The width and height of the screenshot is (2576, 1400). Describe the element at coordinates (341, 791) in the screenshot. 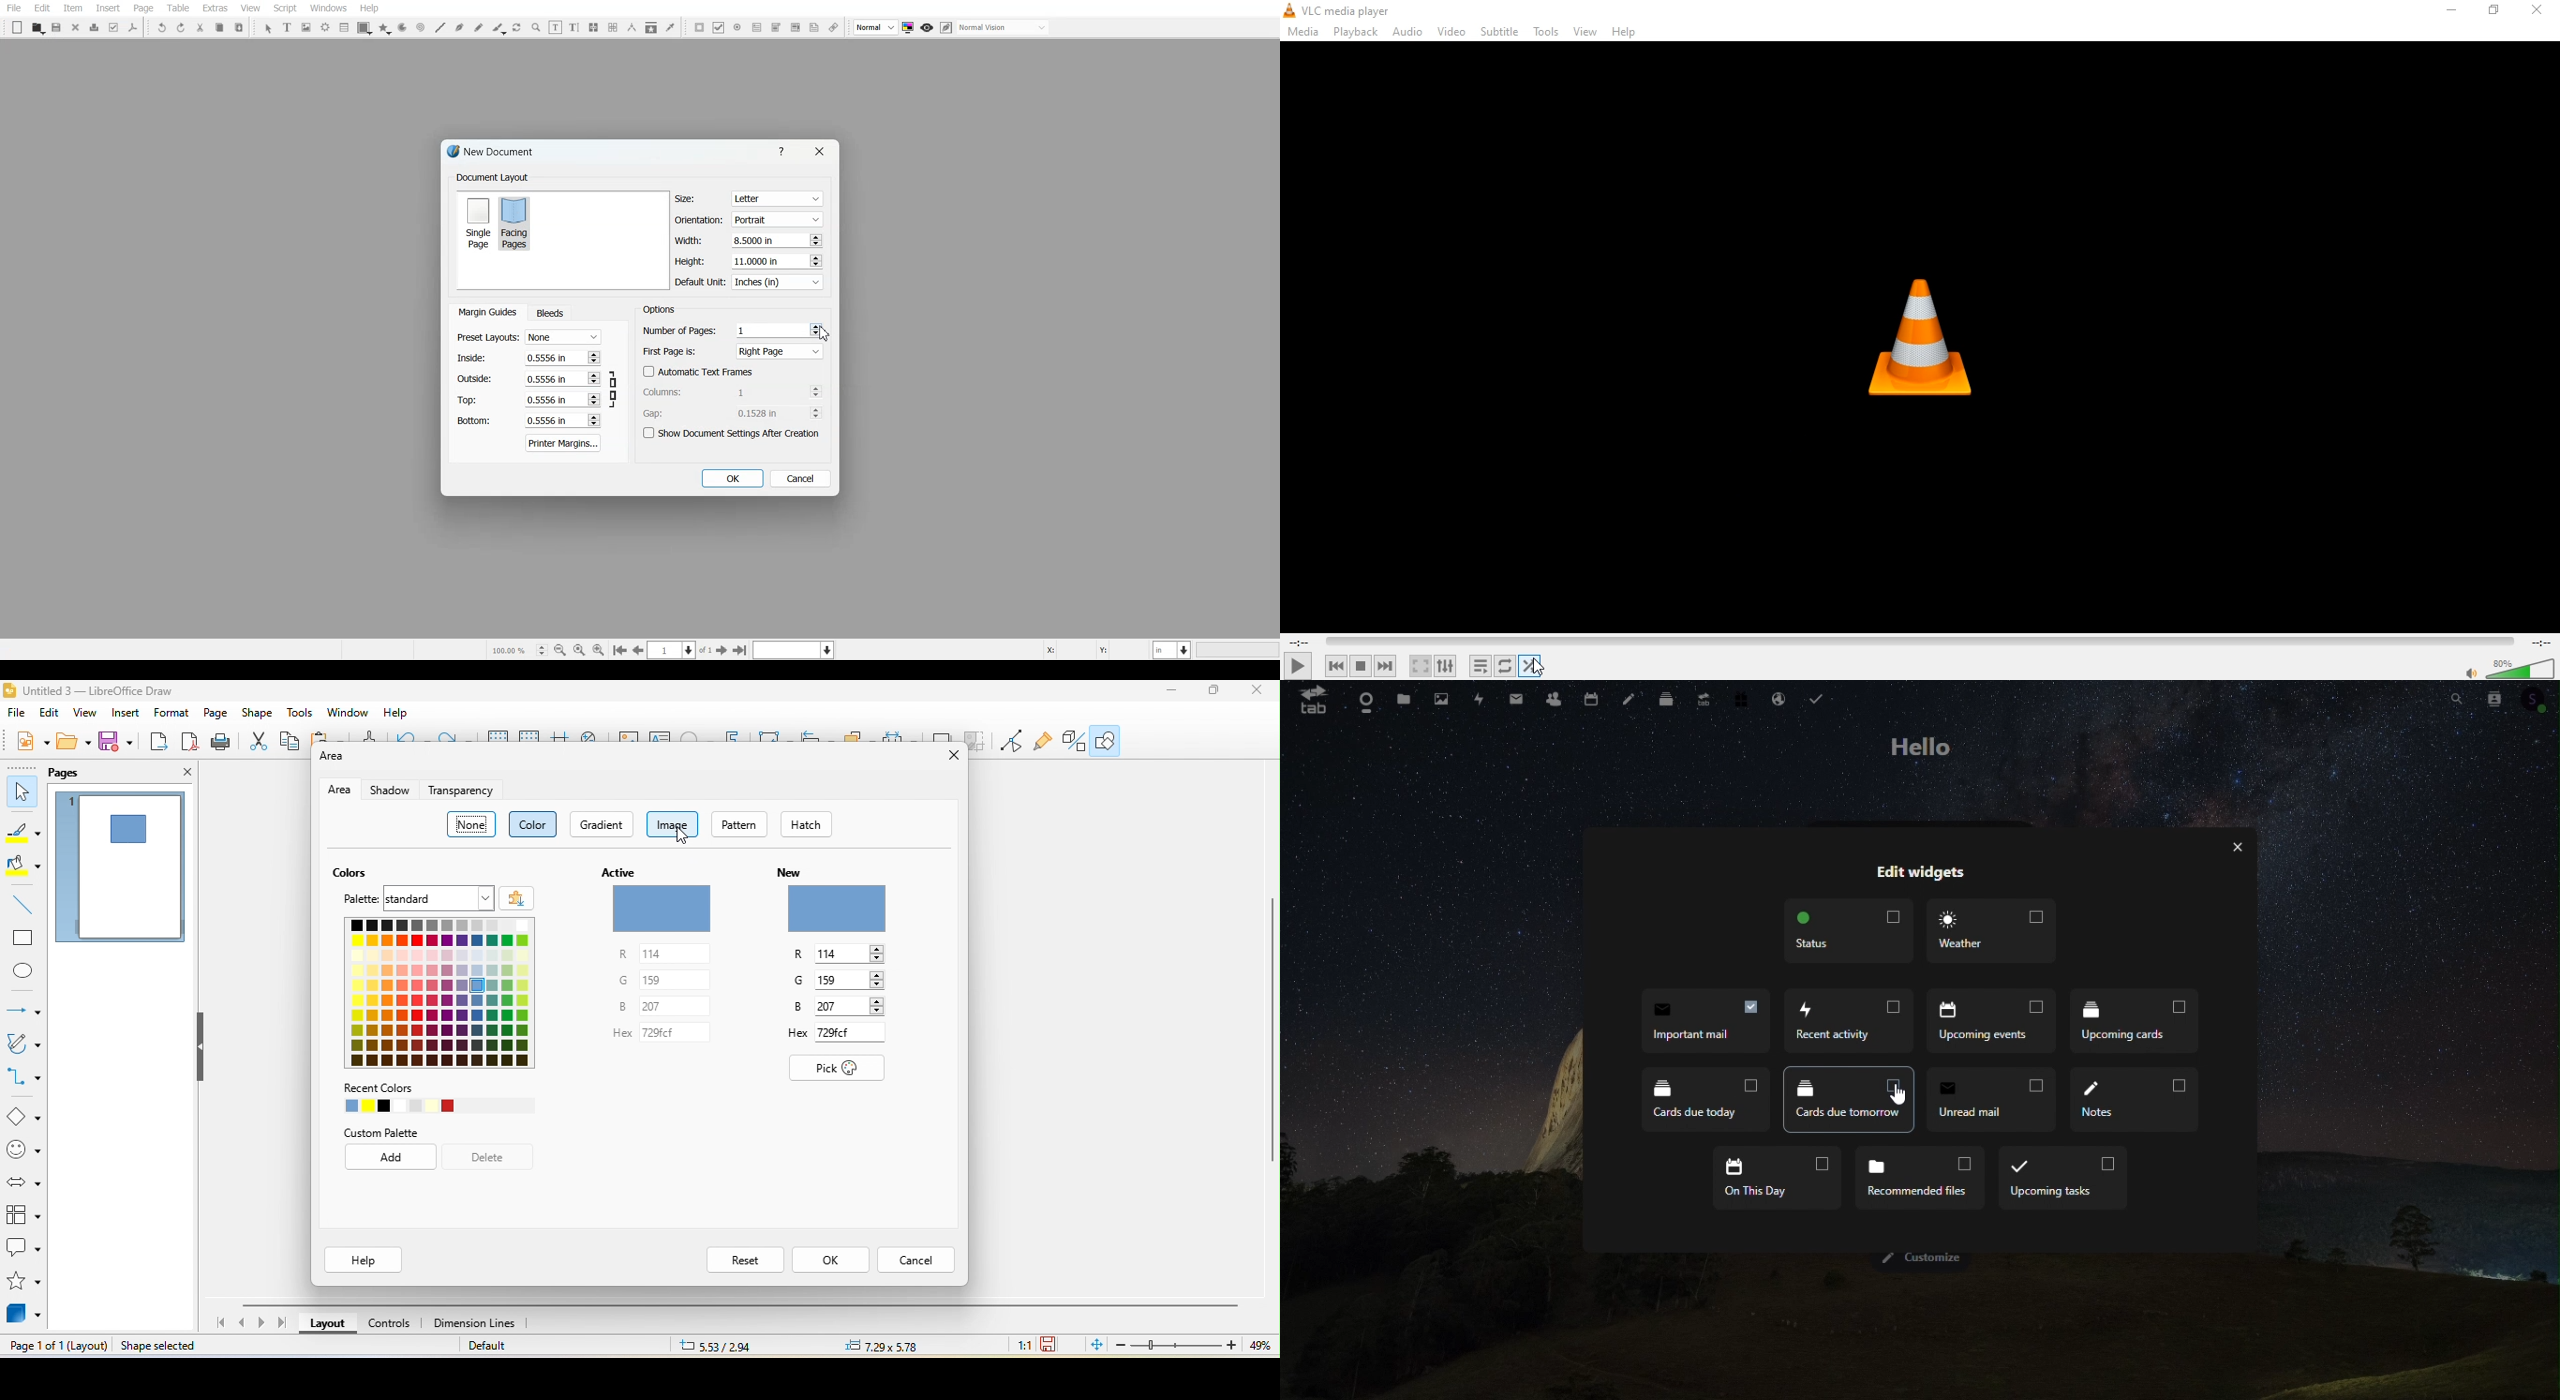

I see `area` at that location.